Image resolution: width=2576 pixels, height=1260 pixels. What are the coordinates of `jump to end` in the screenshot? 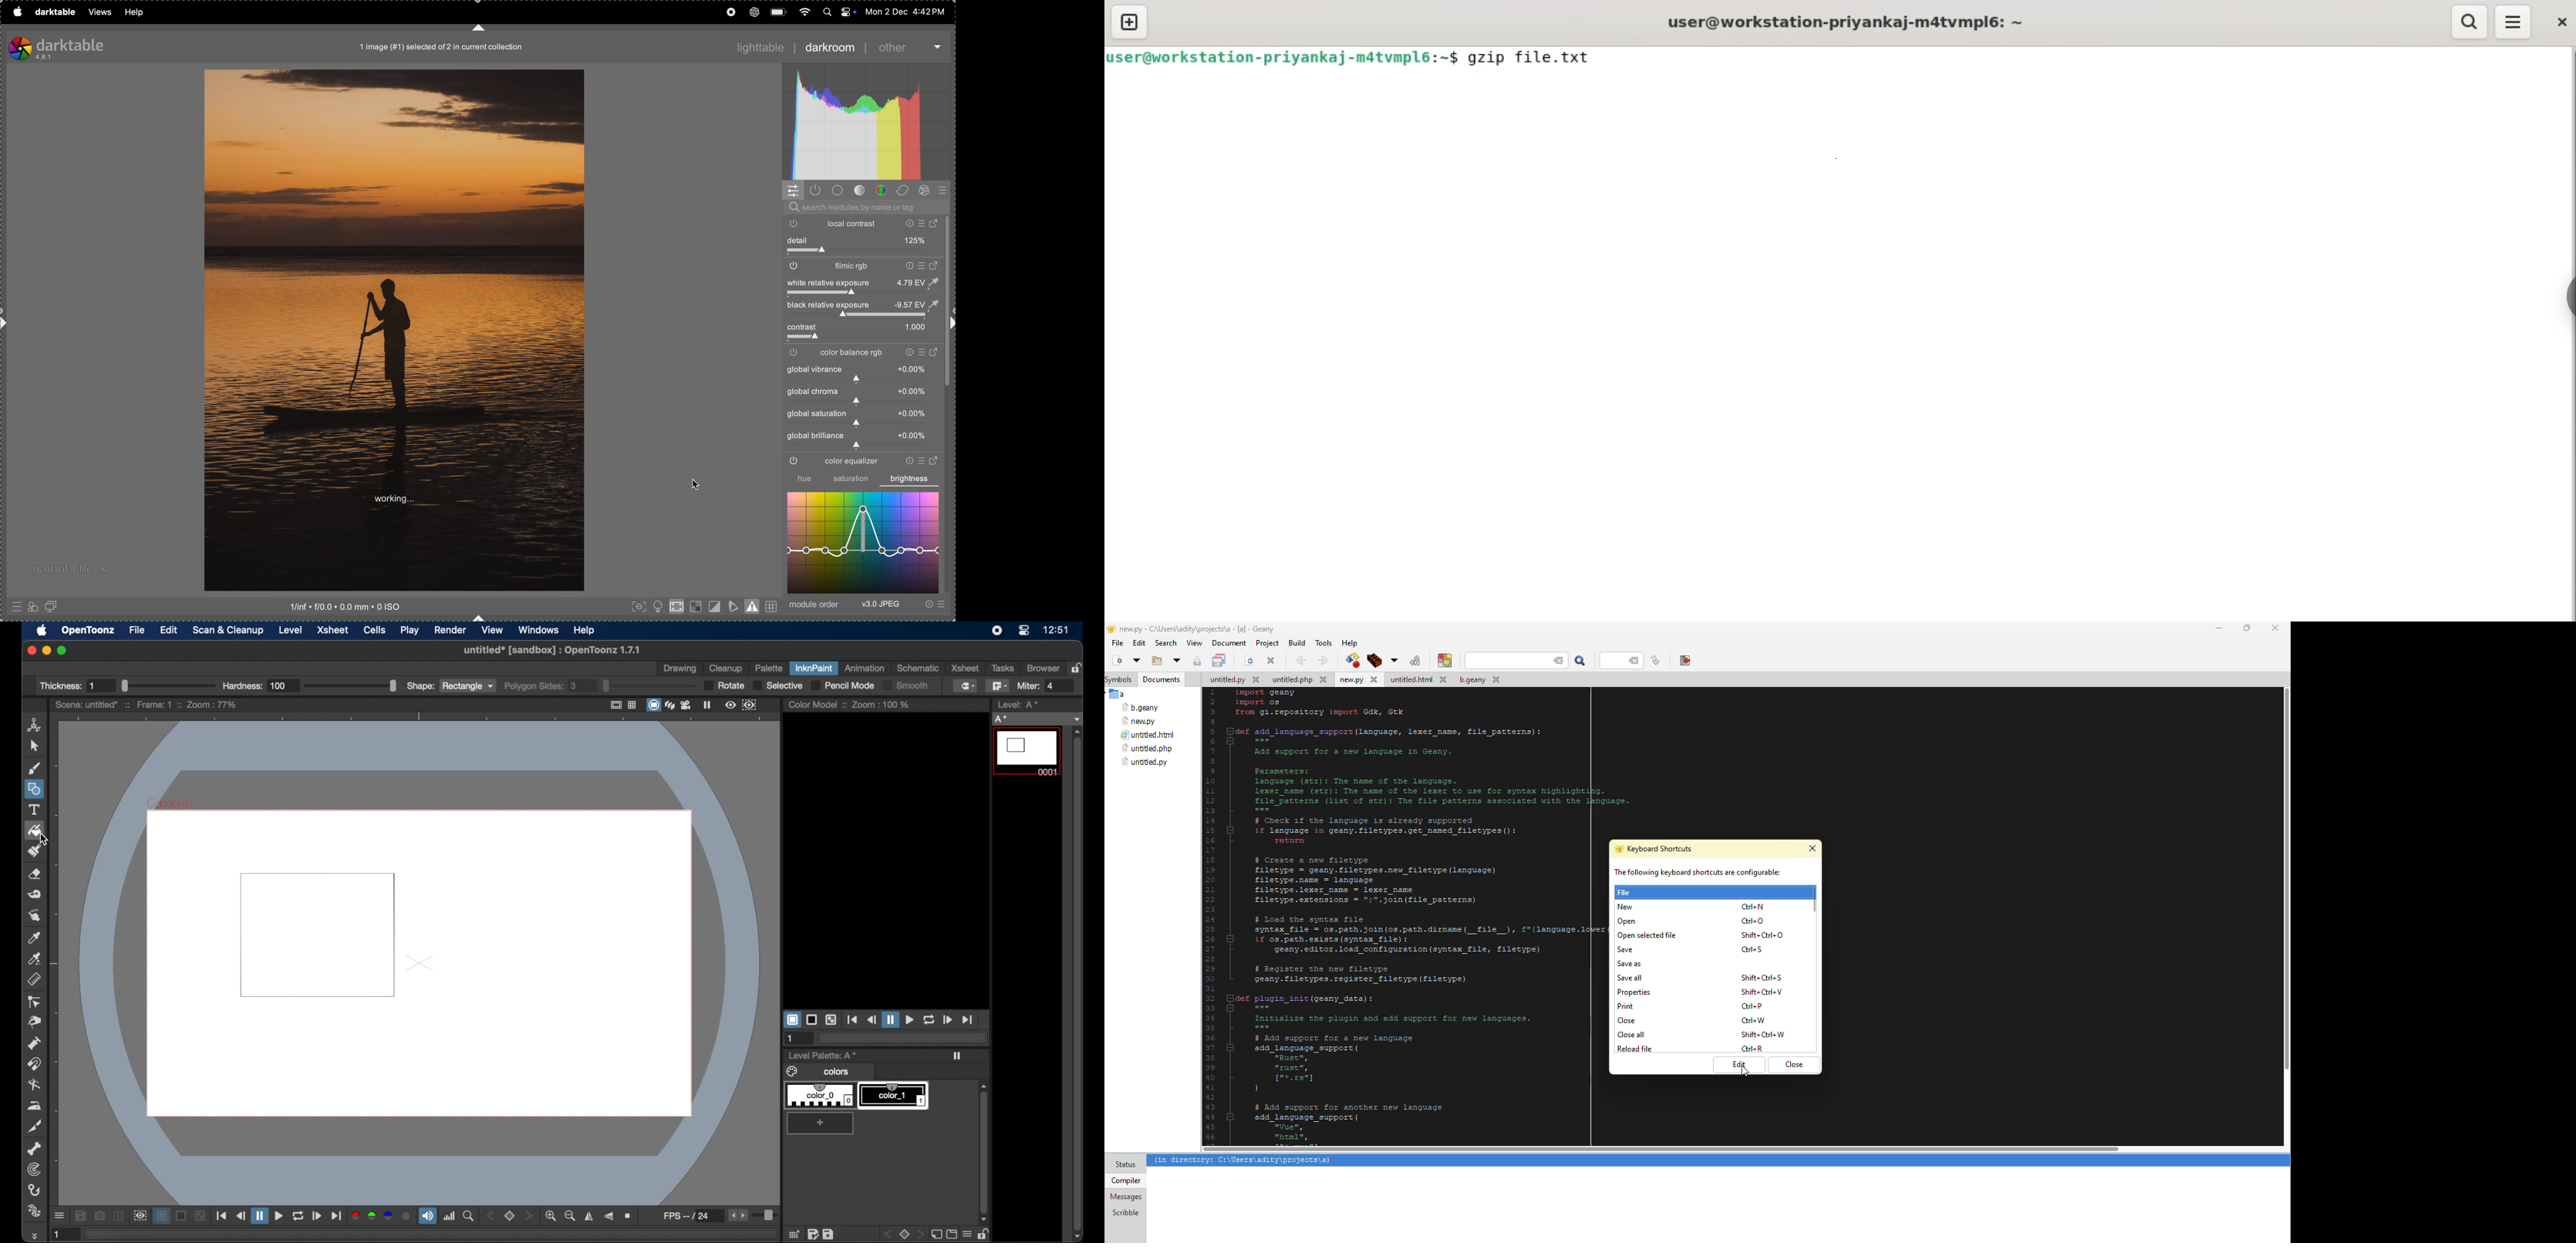 It's located at (336, 1216).